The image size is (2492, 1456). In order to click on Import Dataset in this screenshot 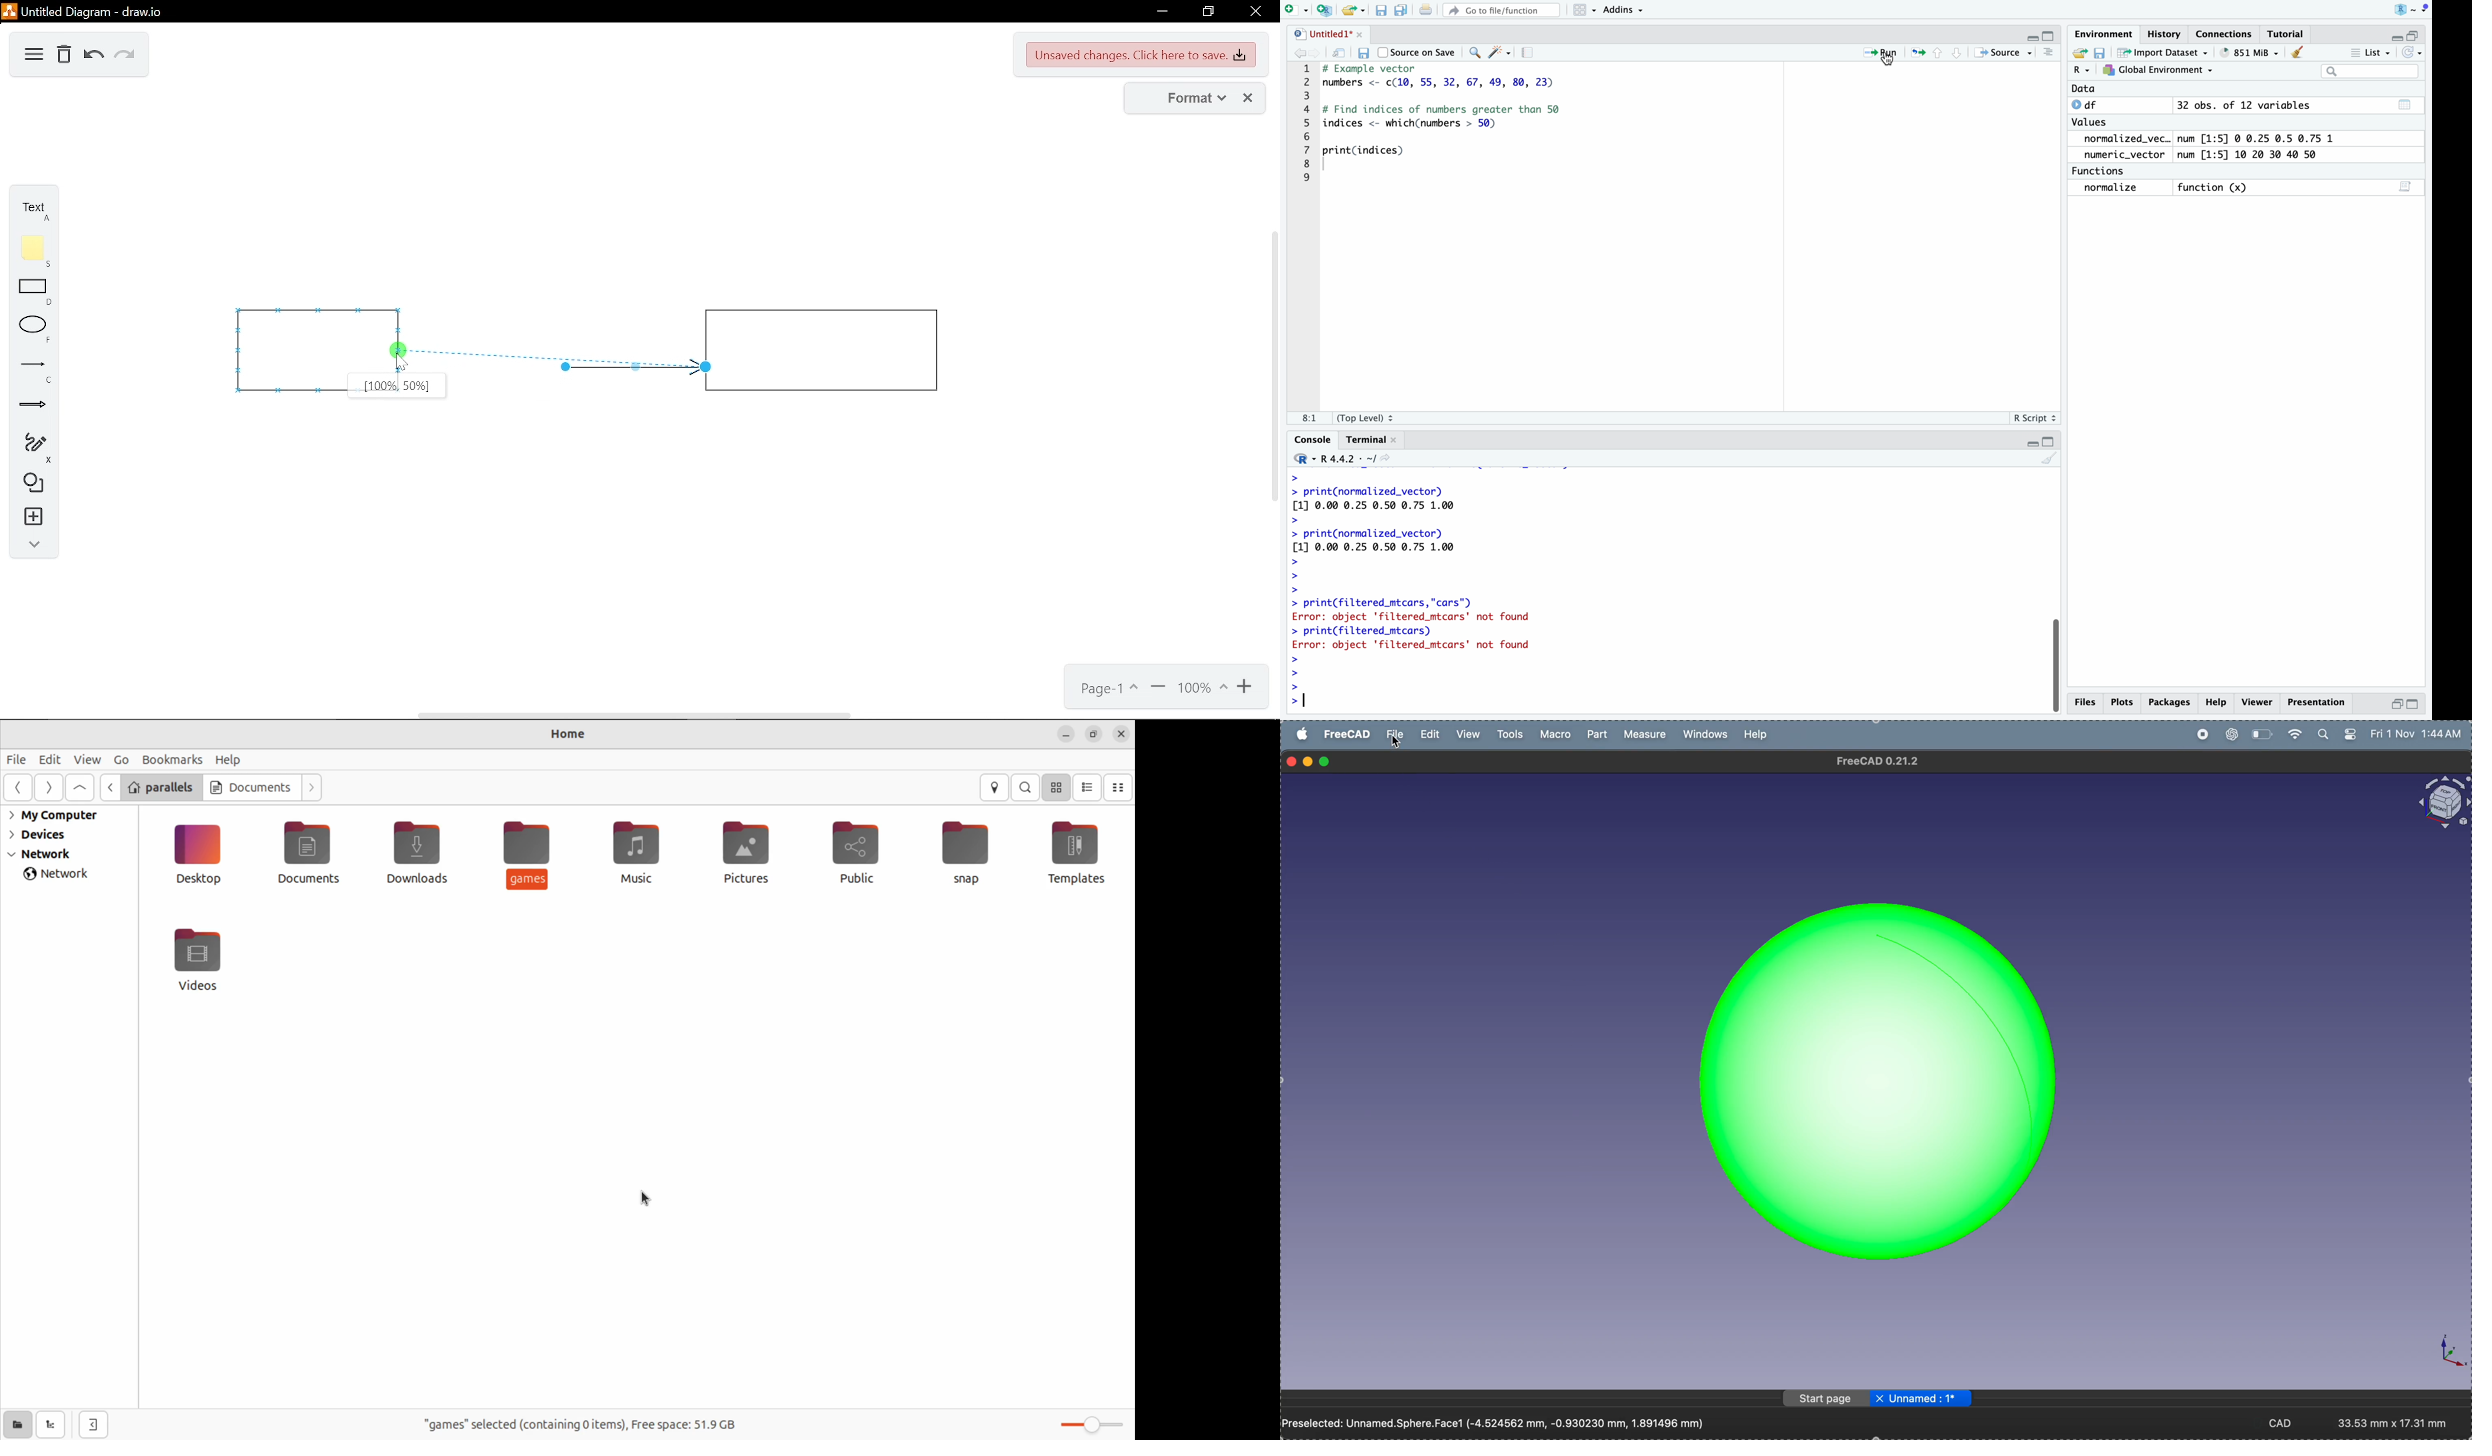, I will do `click(2160, 54)`.